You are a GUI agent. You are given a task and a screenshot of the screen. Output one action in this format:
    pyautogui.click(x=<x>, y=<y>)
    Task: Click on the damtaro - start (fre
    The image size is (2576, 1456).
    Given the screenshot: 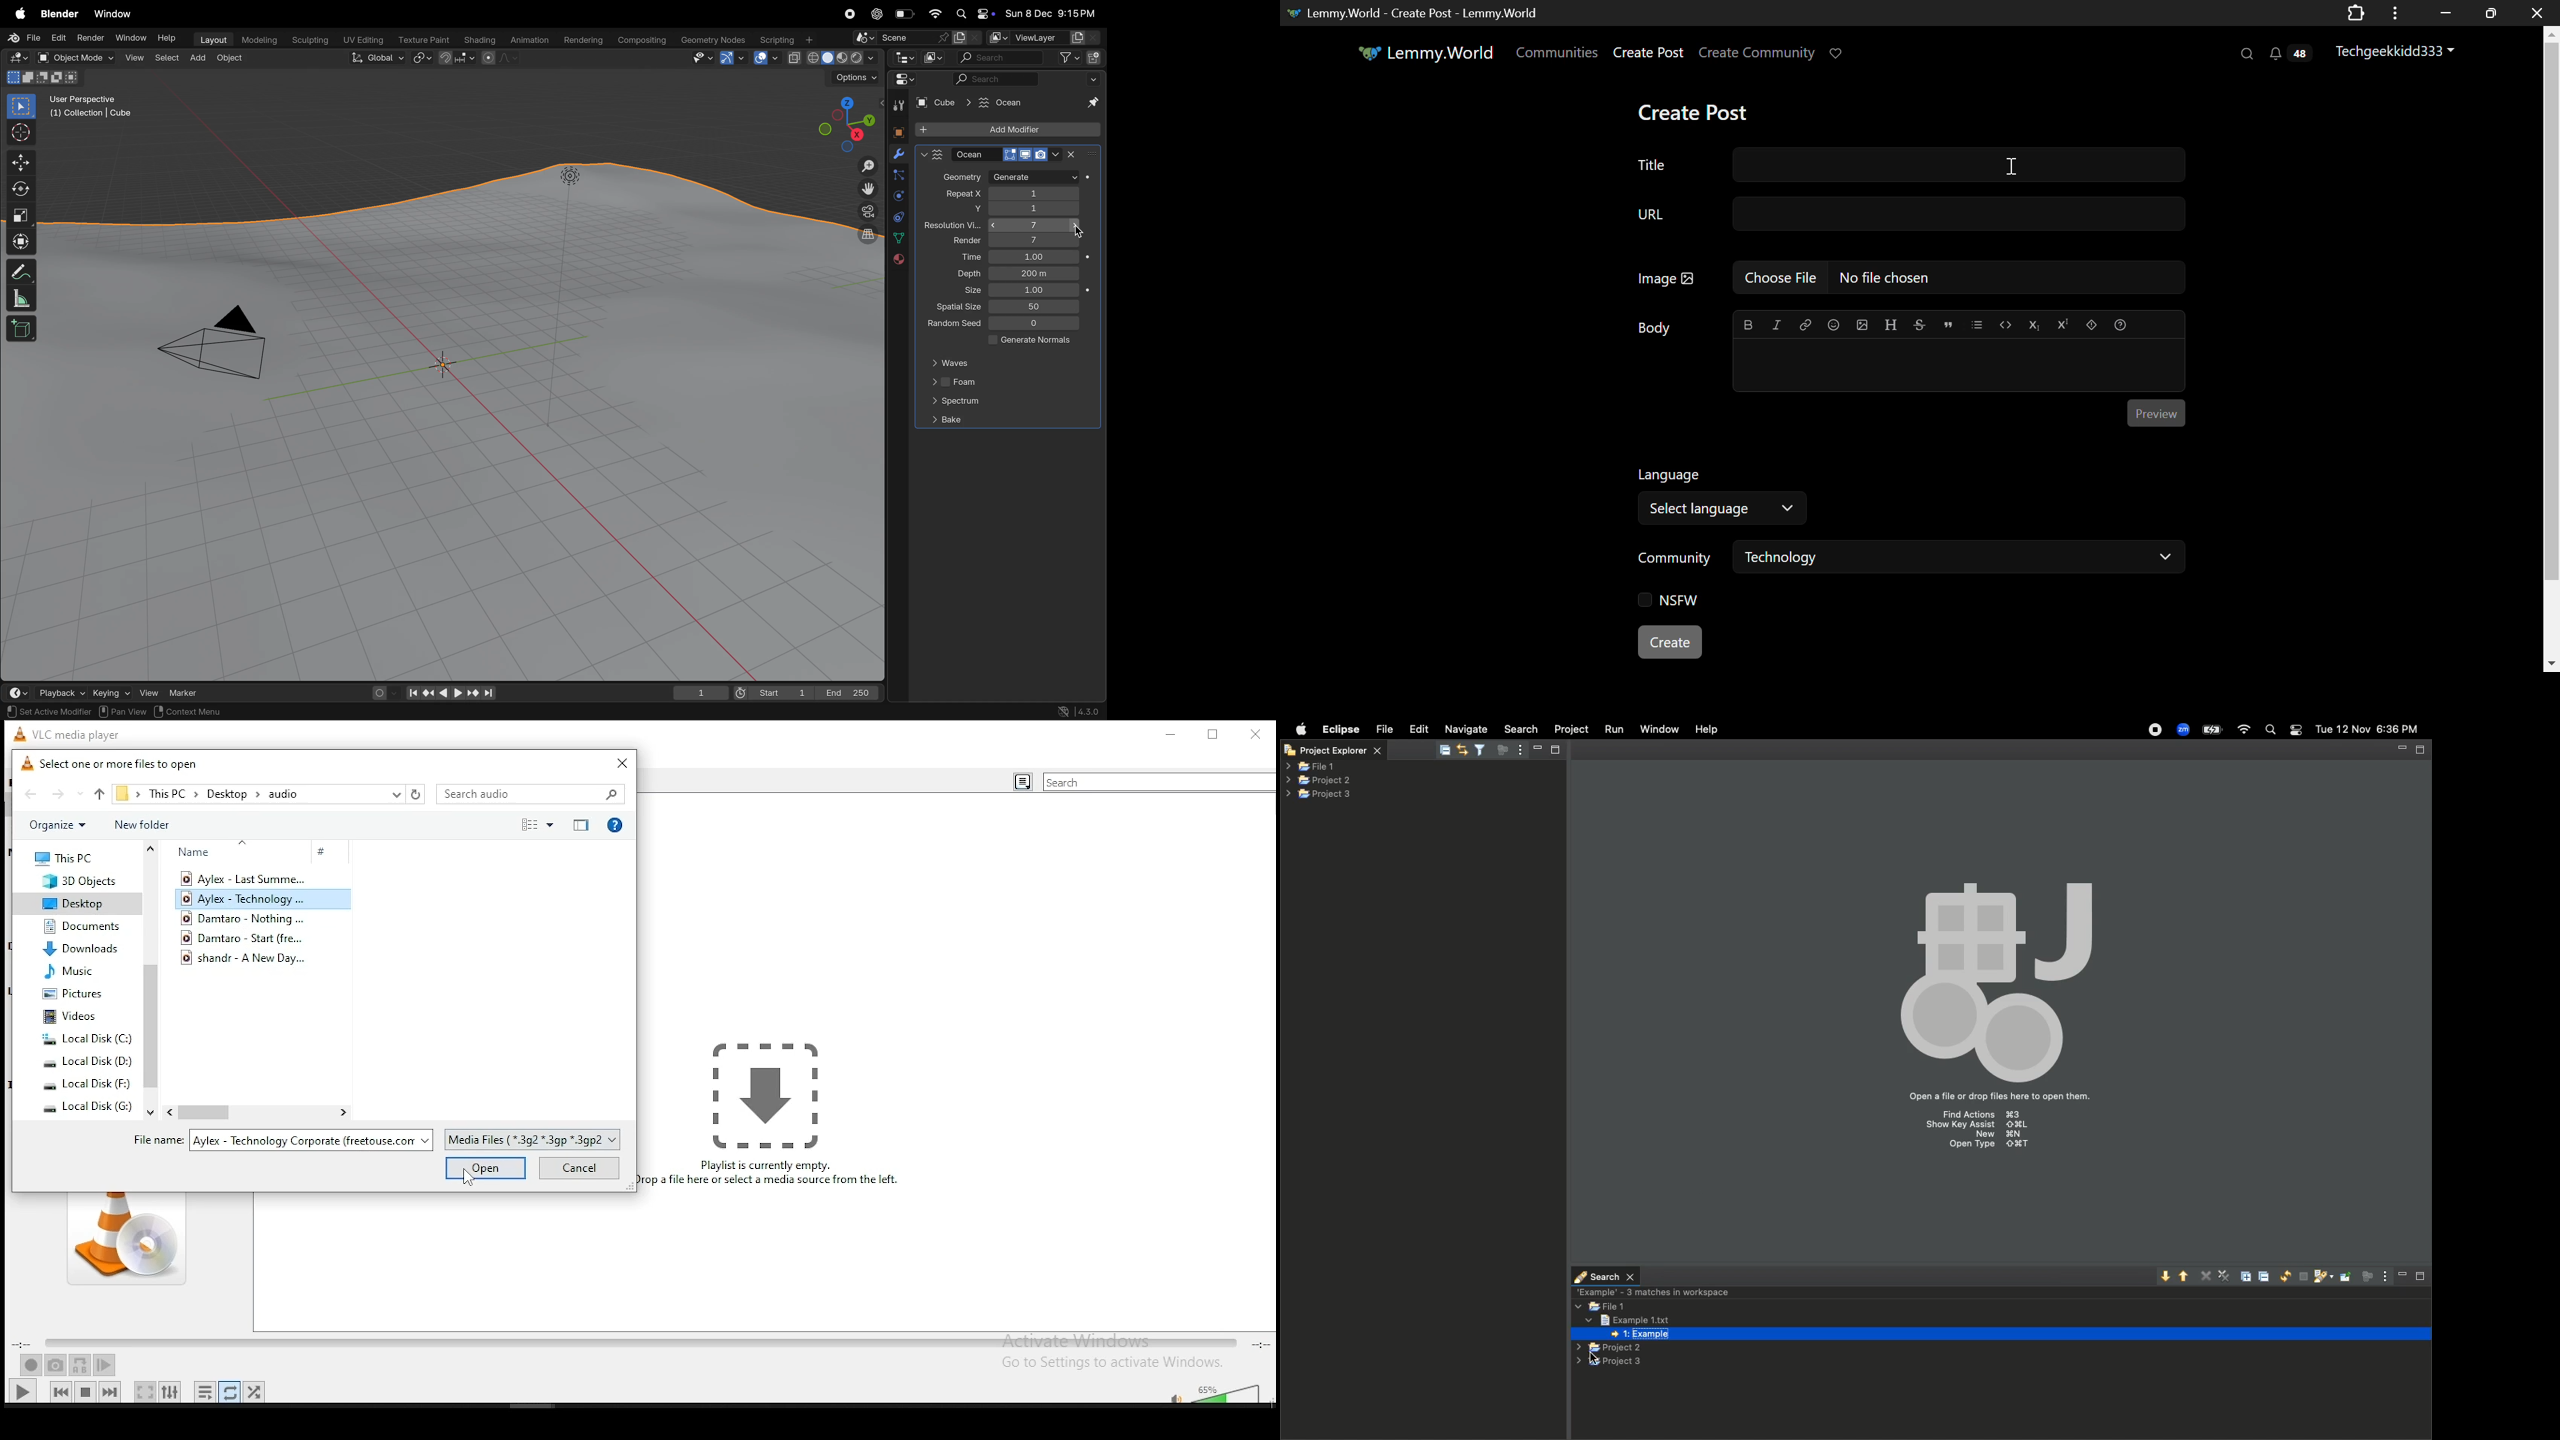 What is the action you would take?
    pyautogui.click(x=252, y=937)
    